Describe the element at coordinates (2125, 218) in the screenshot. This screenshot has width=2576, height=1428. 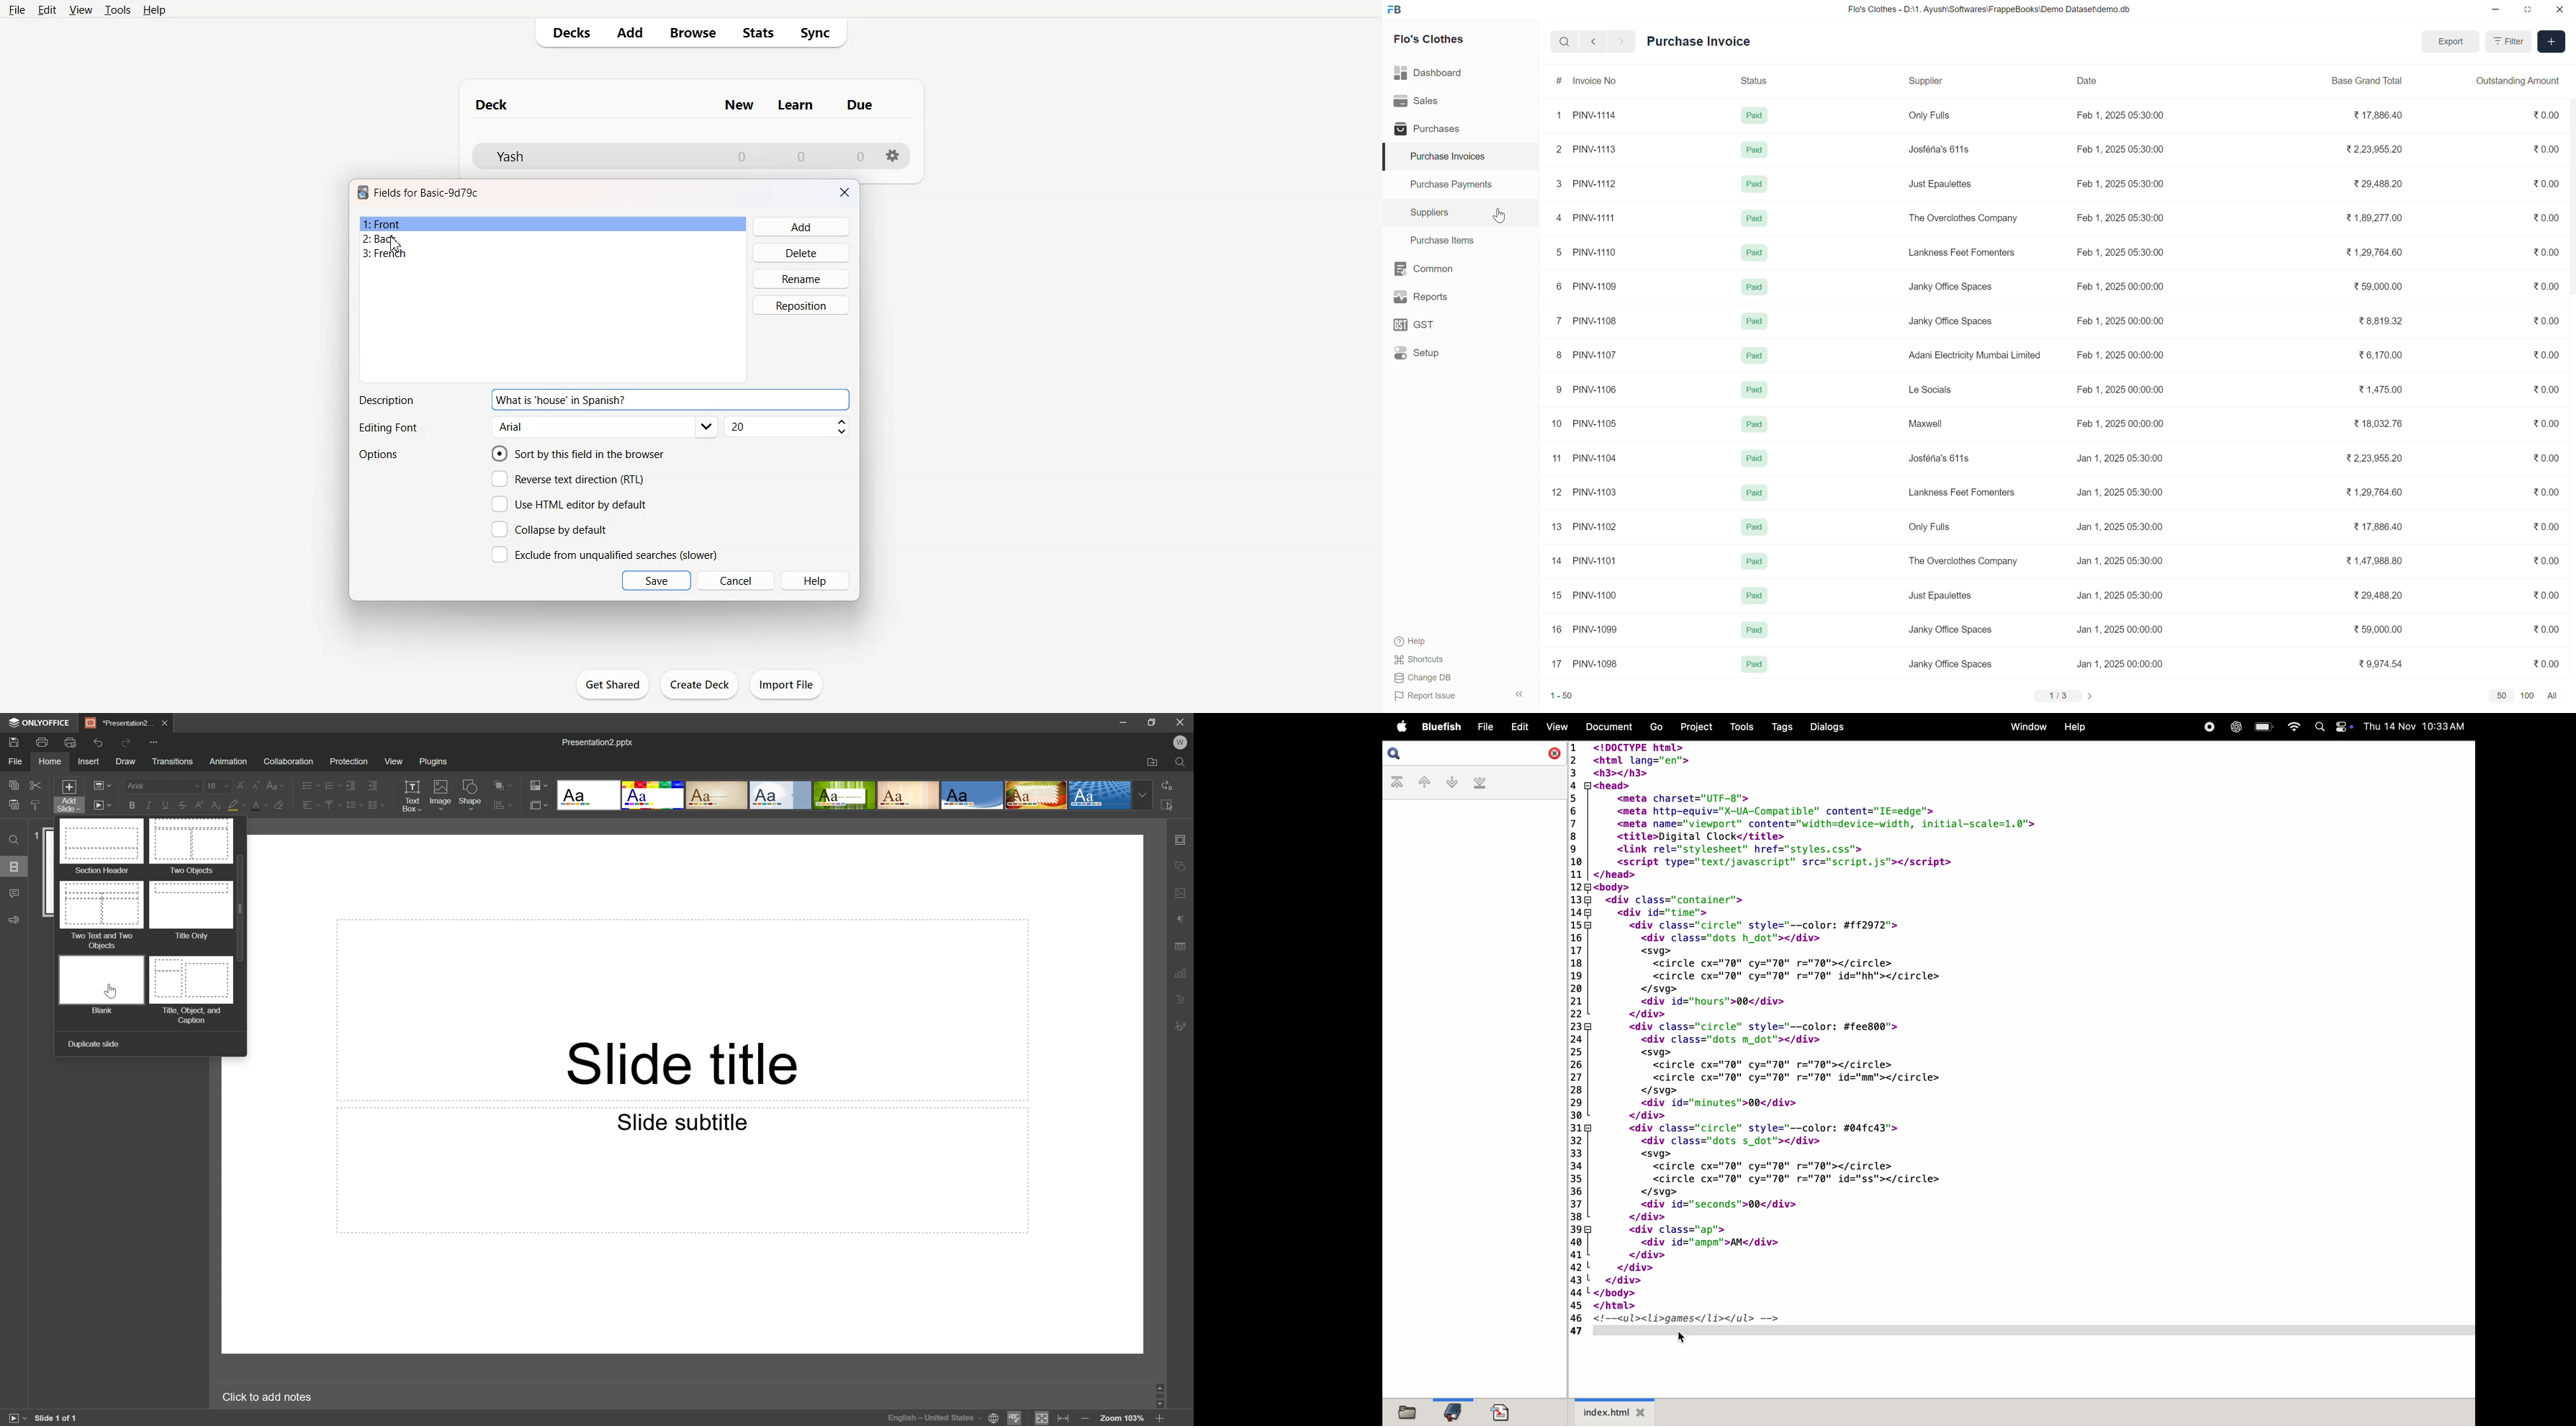
I see `Feb 1, 2025 05:30:00` at that location.